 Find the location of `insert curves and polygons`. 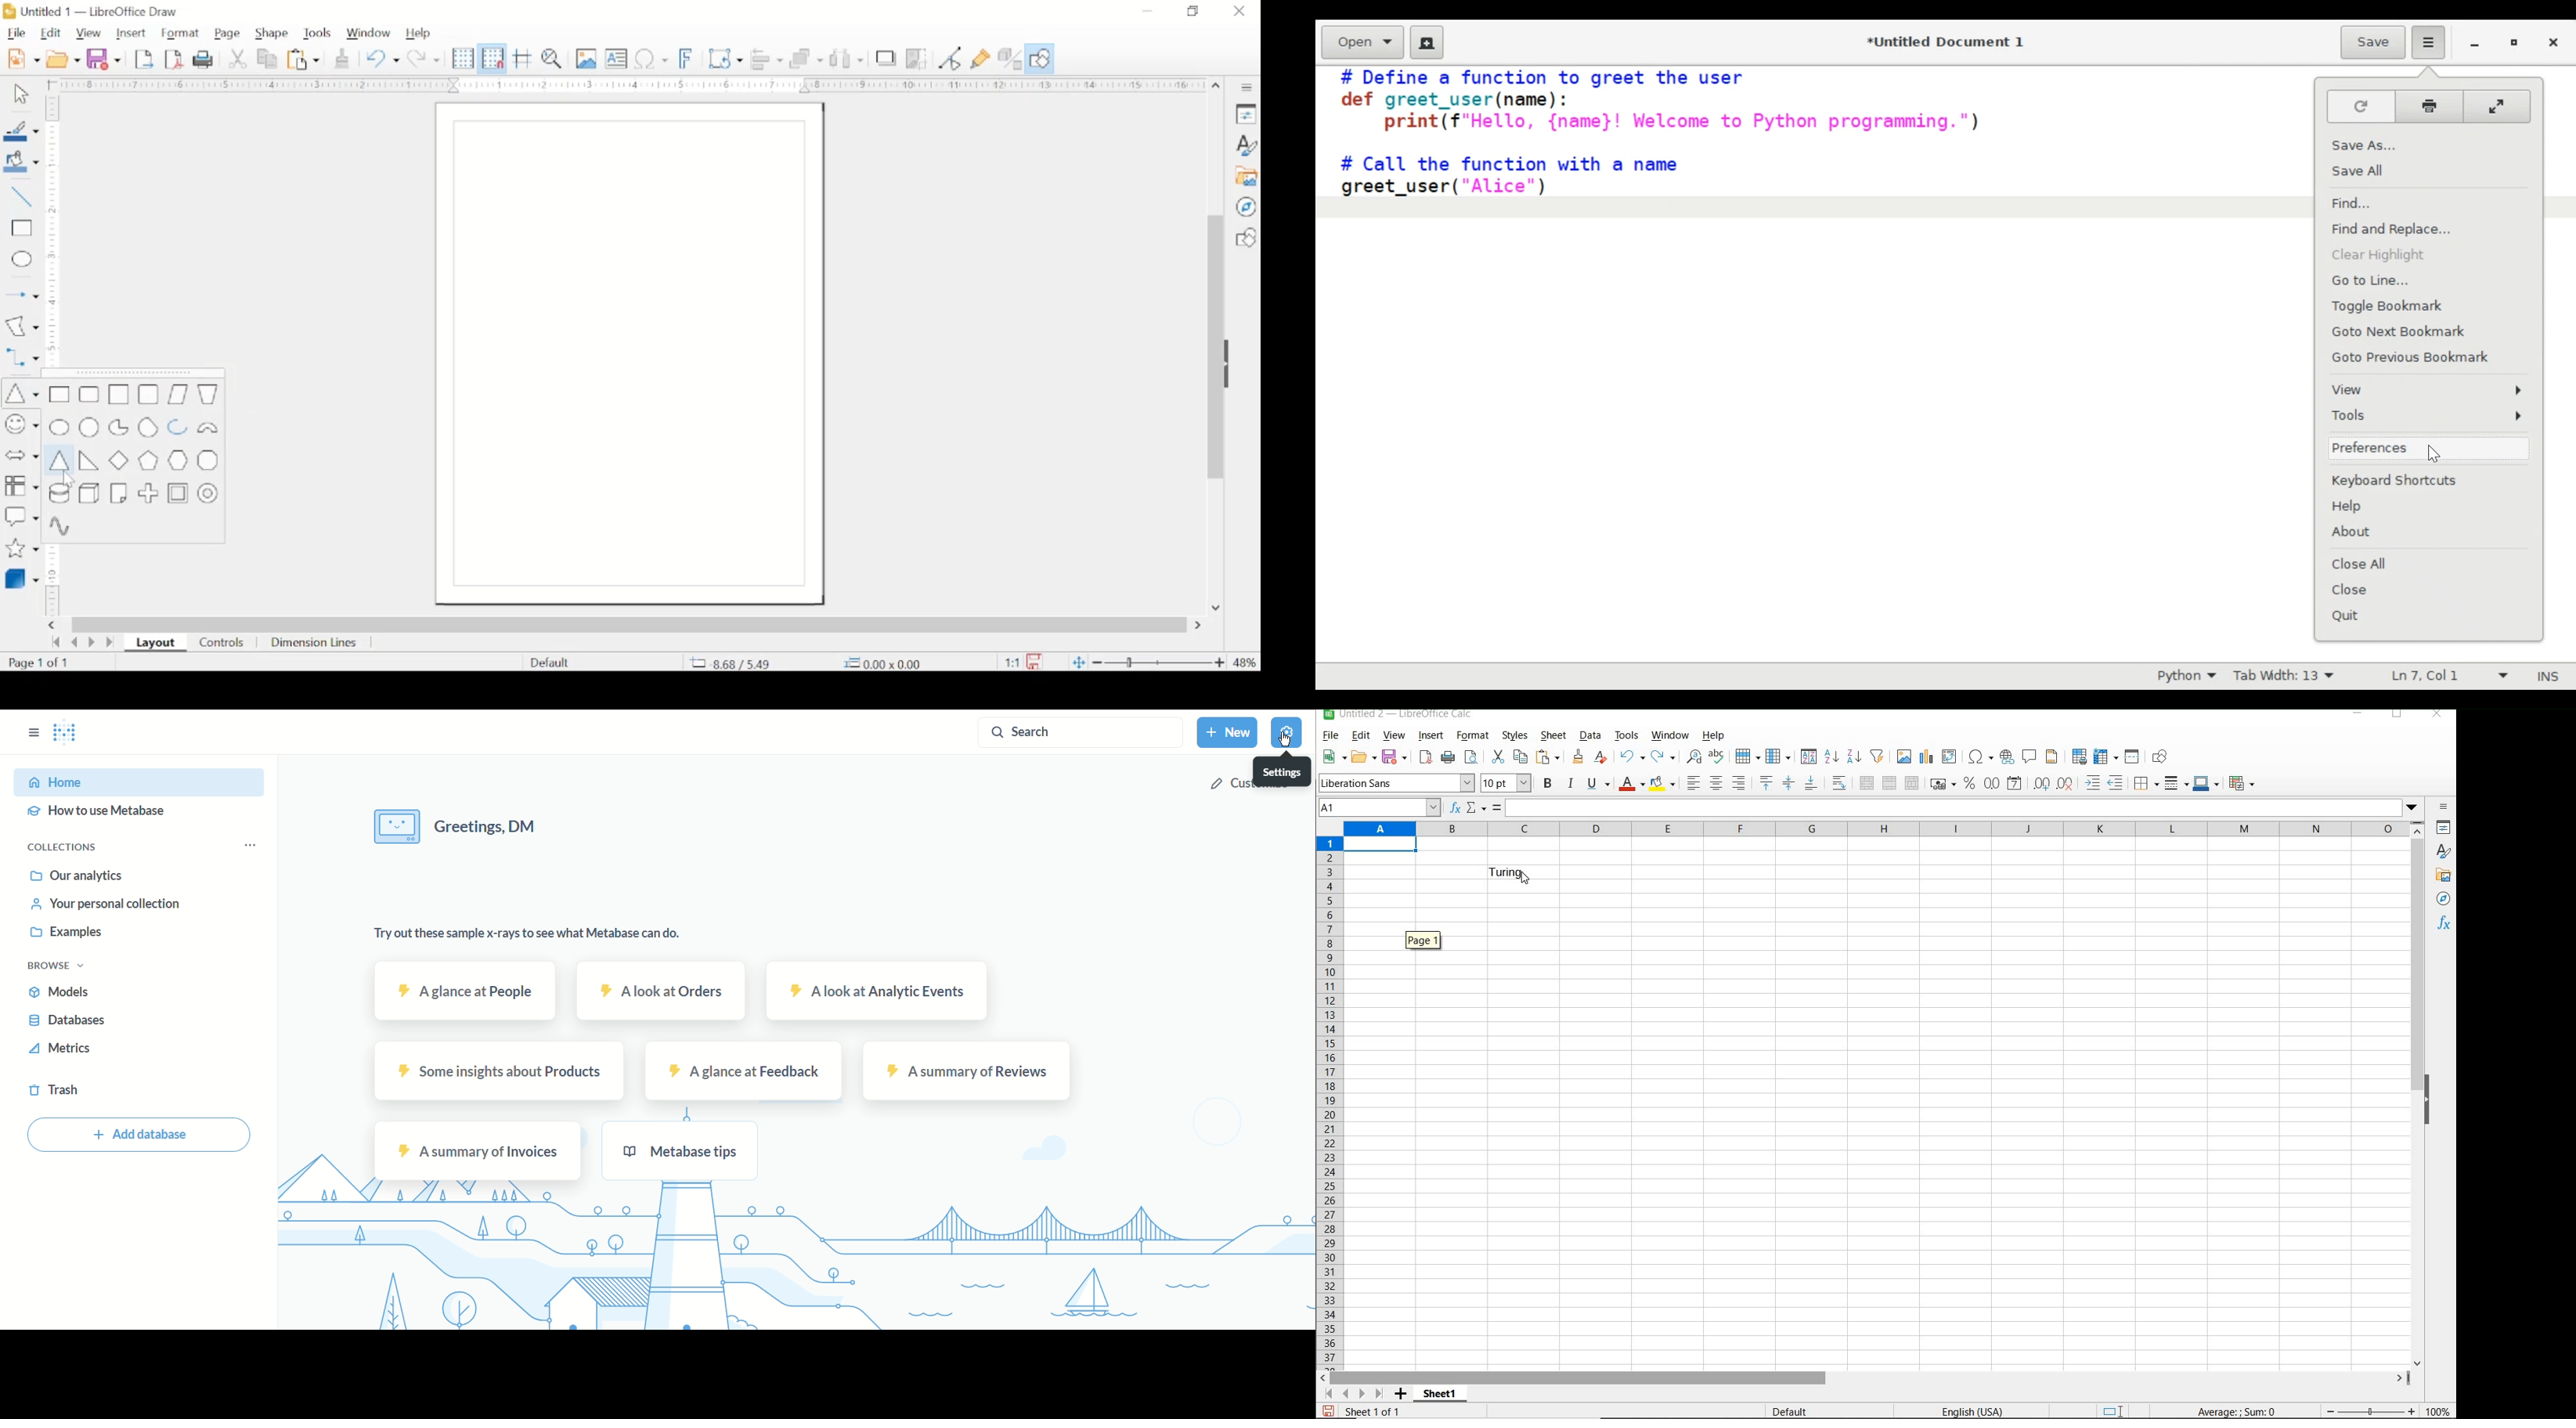

insert curves and polygons is located at coordinates (22, 326).